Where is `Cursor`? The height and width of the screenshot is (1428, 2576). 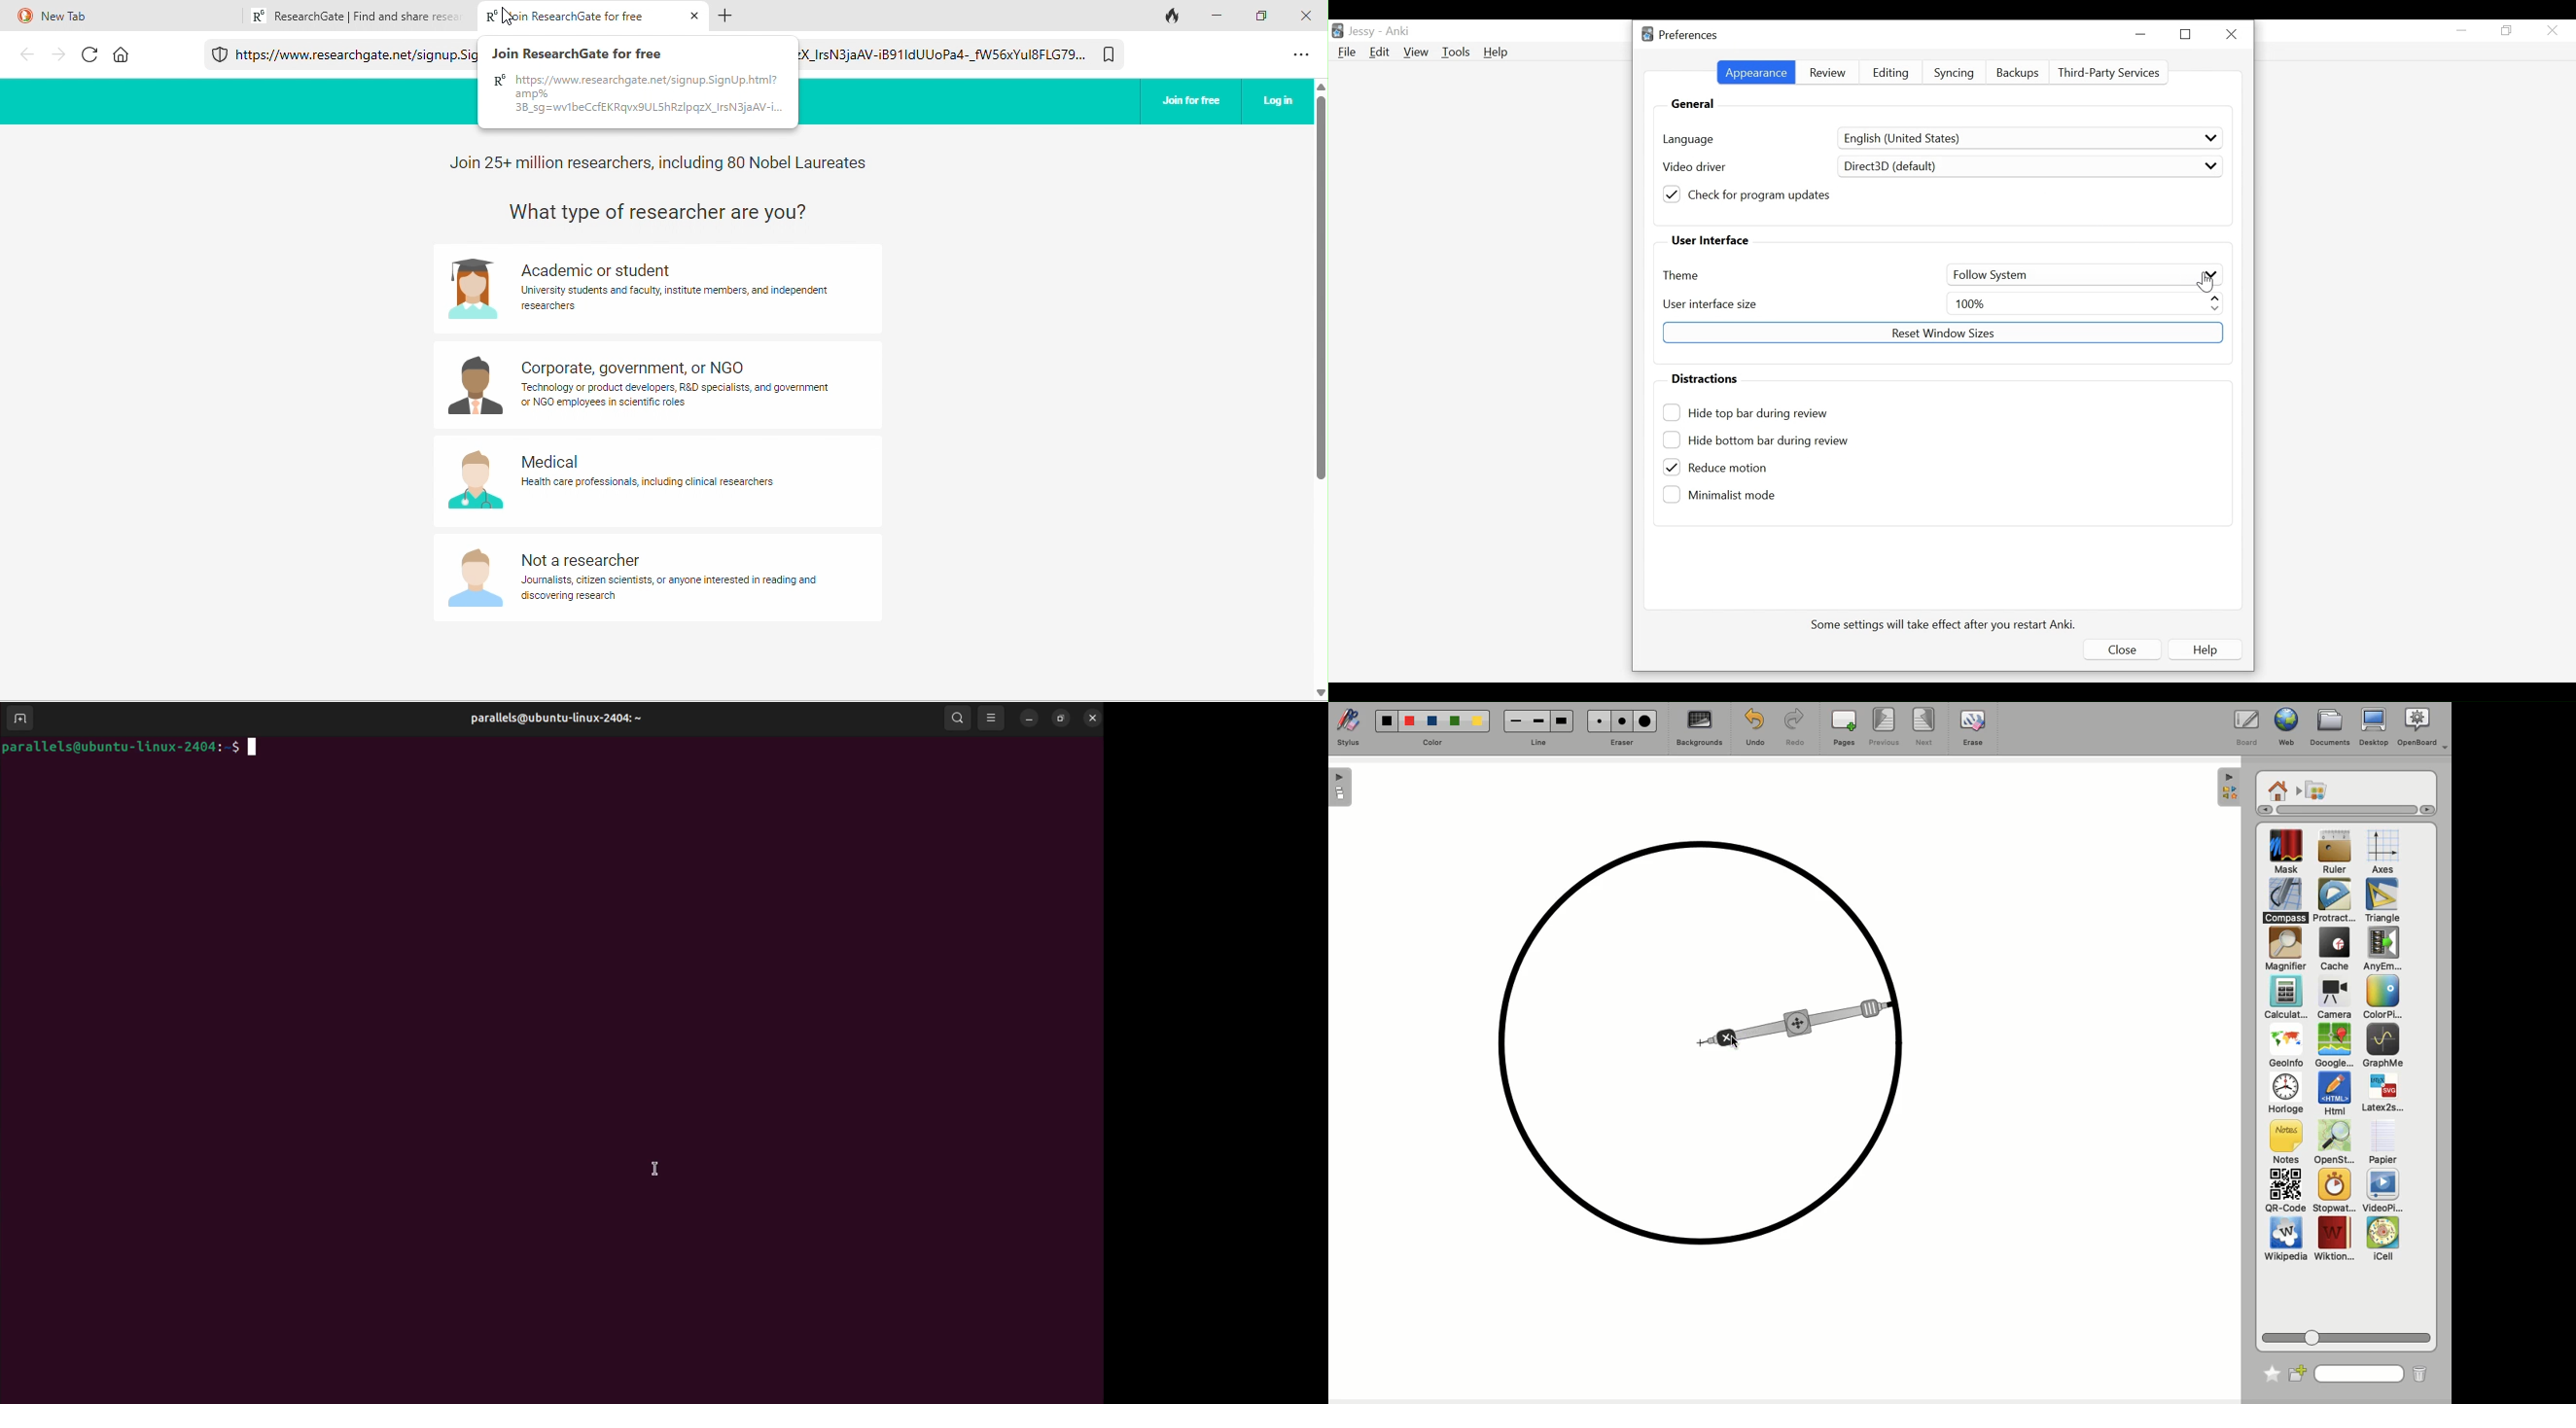 Cursor is located at coordinates (2207, 281).